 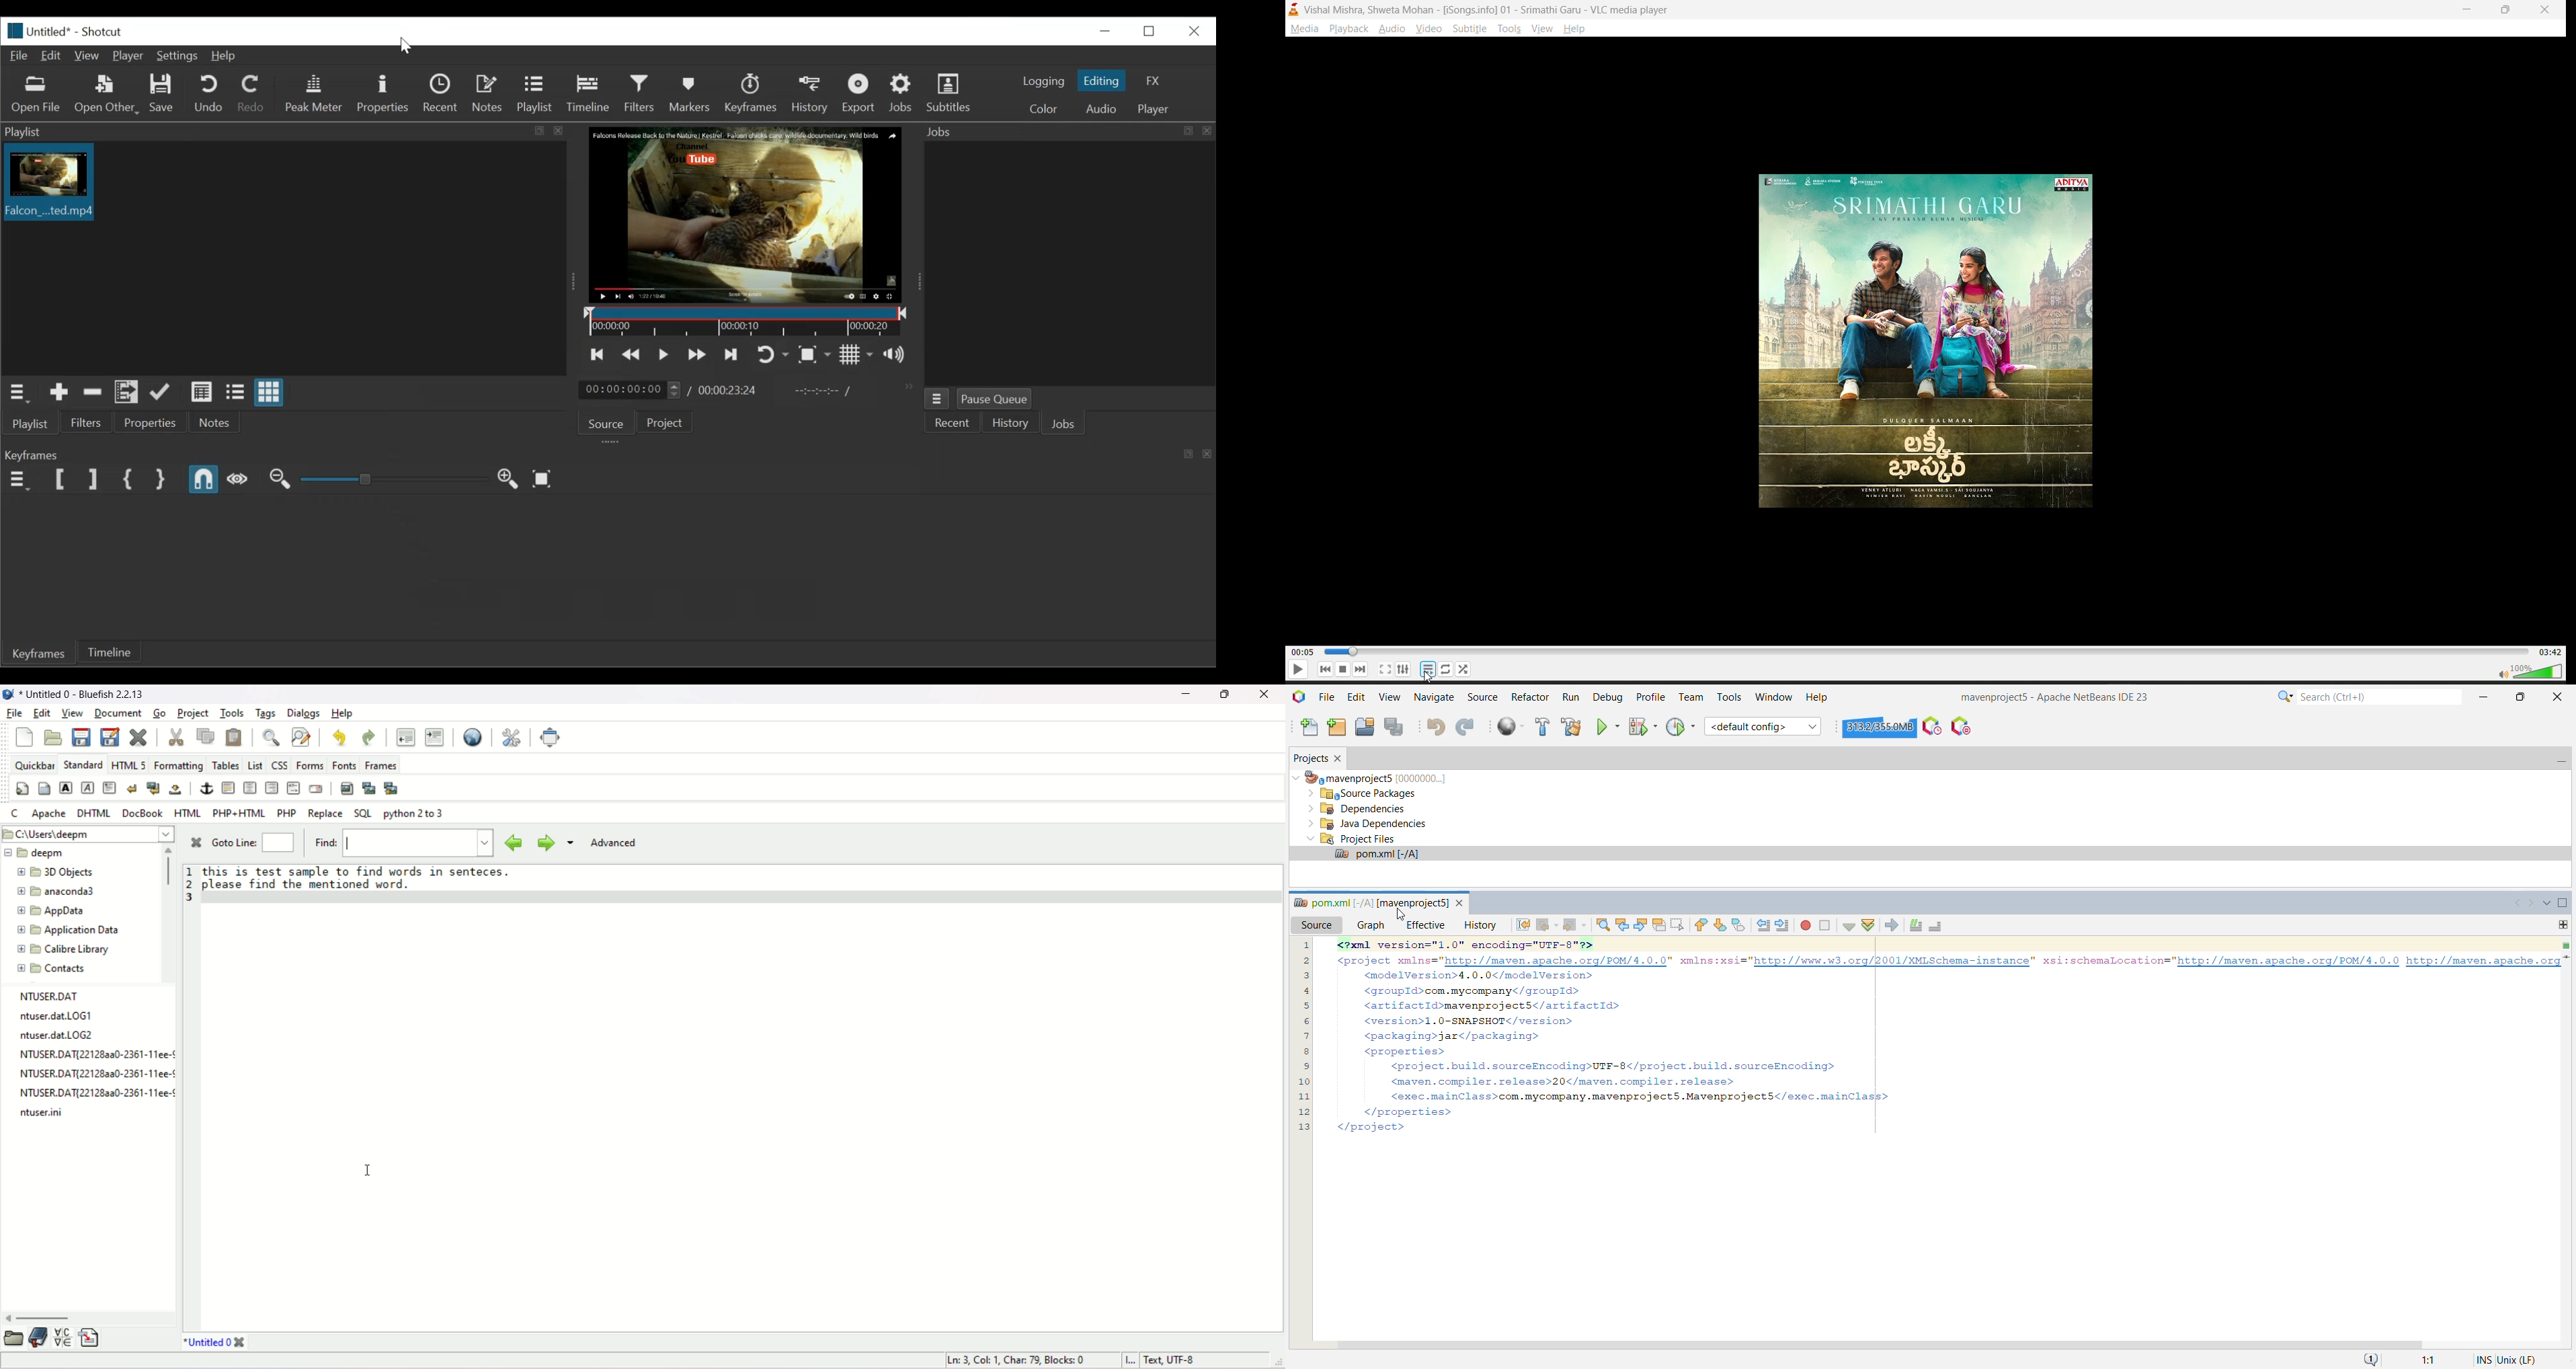 What do you see at coordinates (228, 788) in the screenshot?
I see `horizontal rule` at bounding box center [228, 788].